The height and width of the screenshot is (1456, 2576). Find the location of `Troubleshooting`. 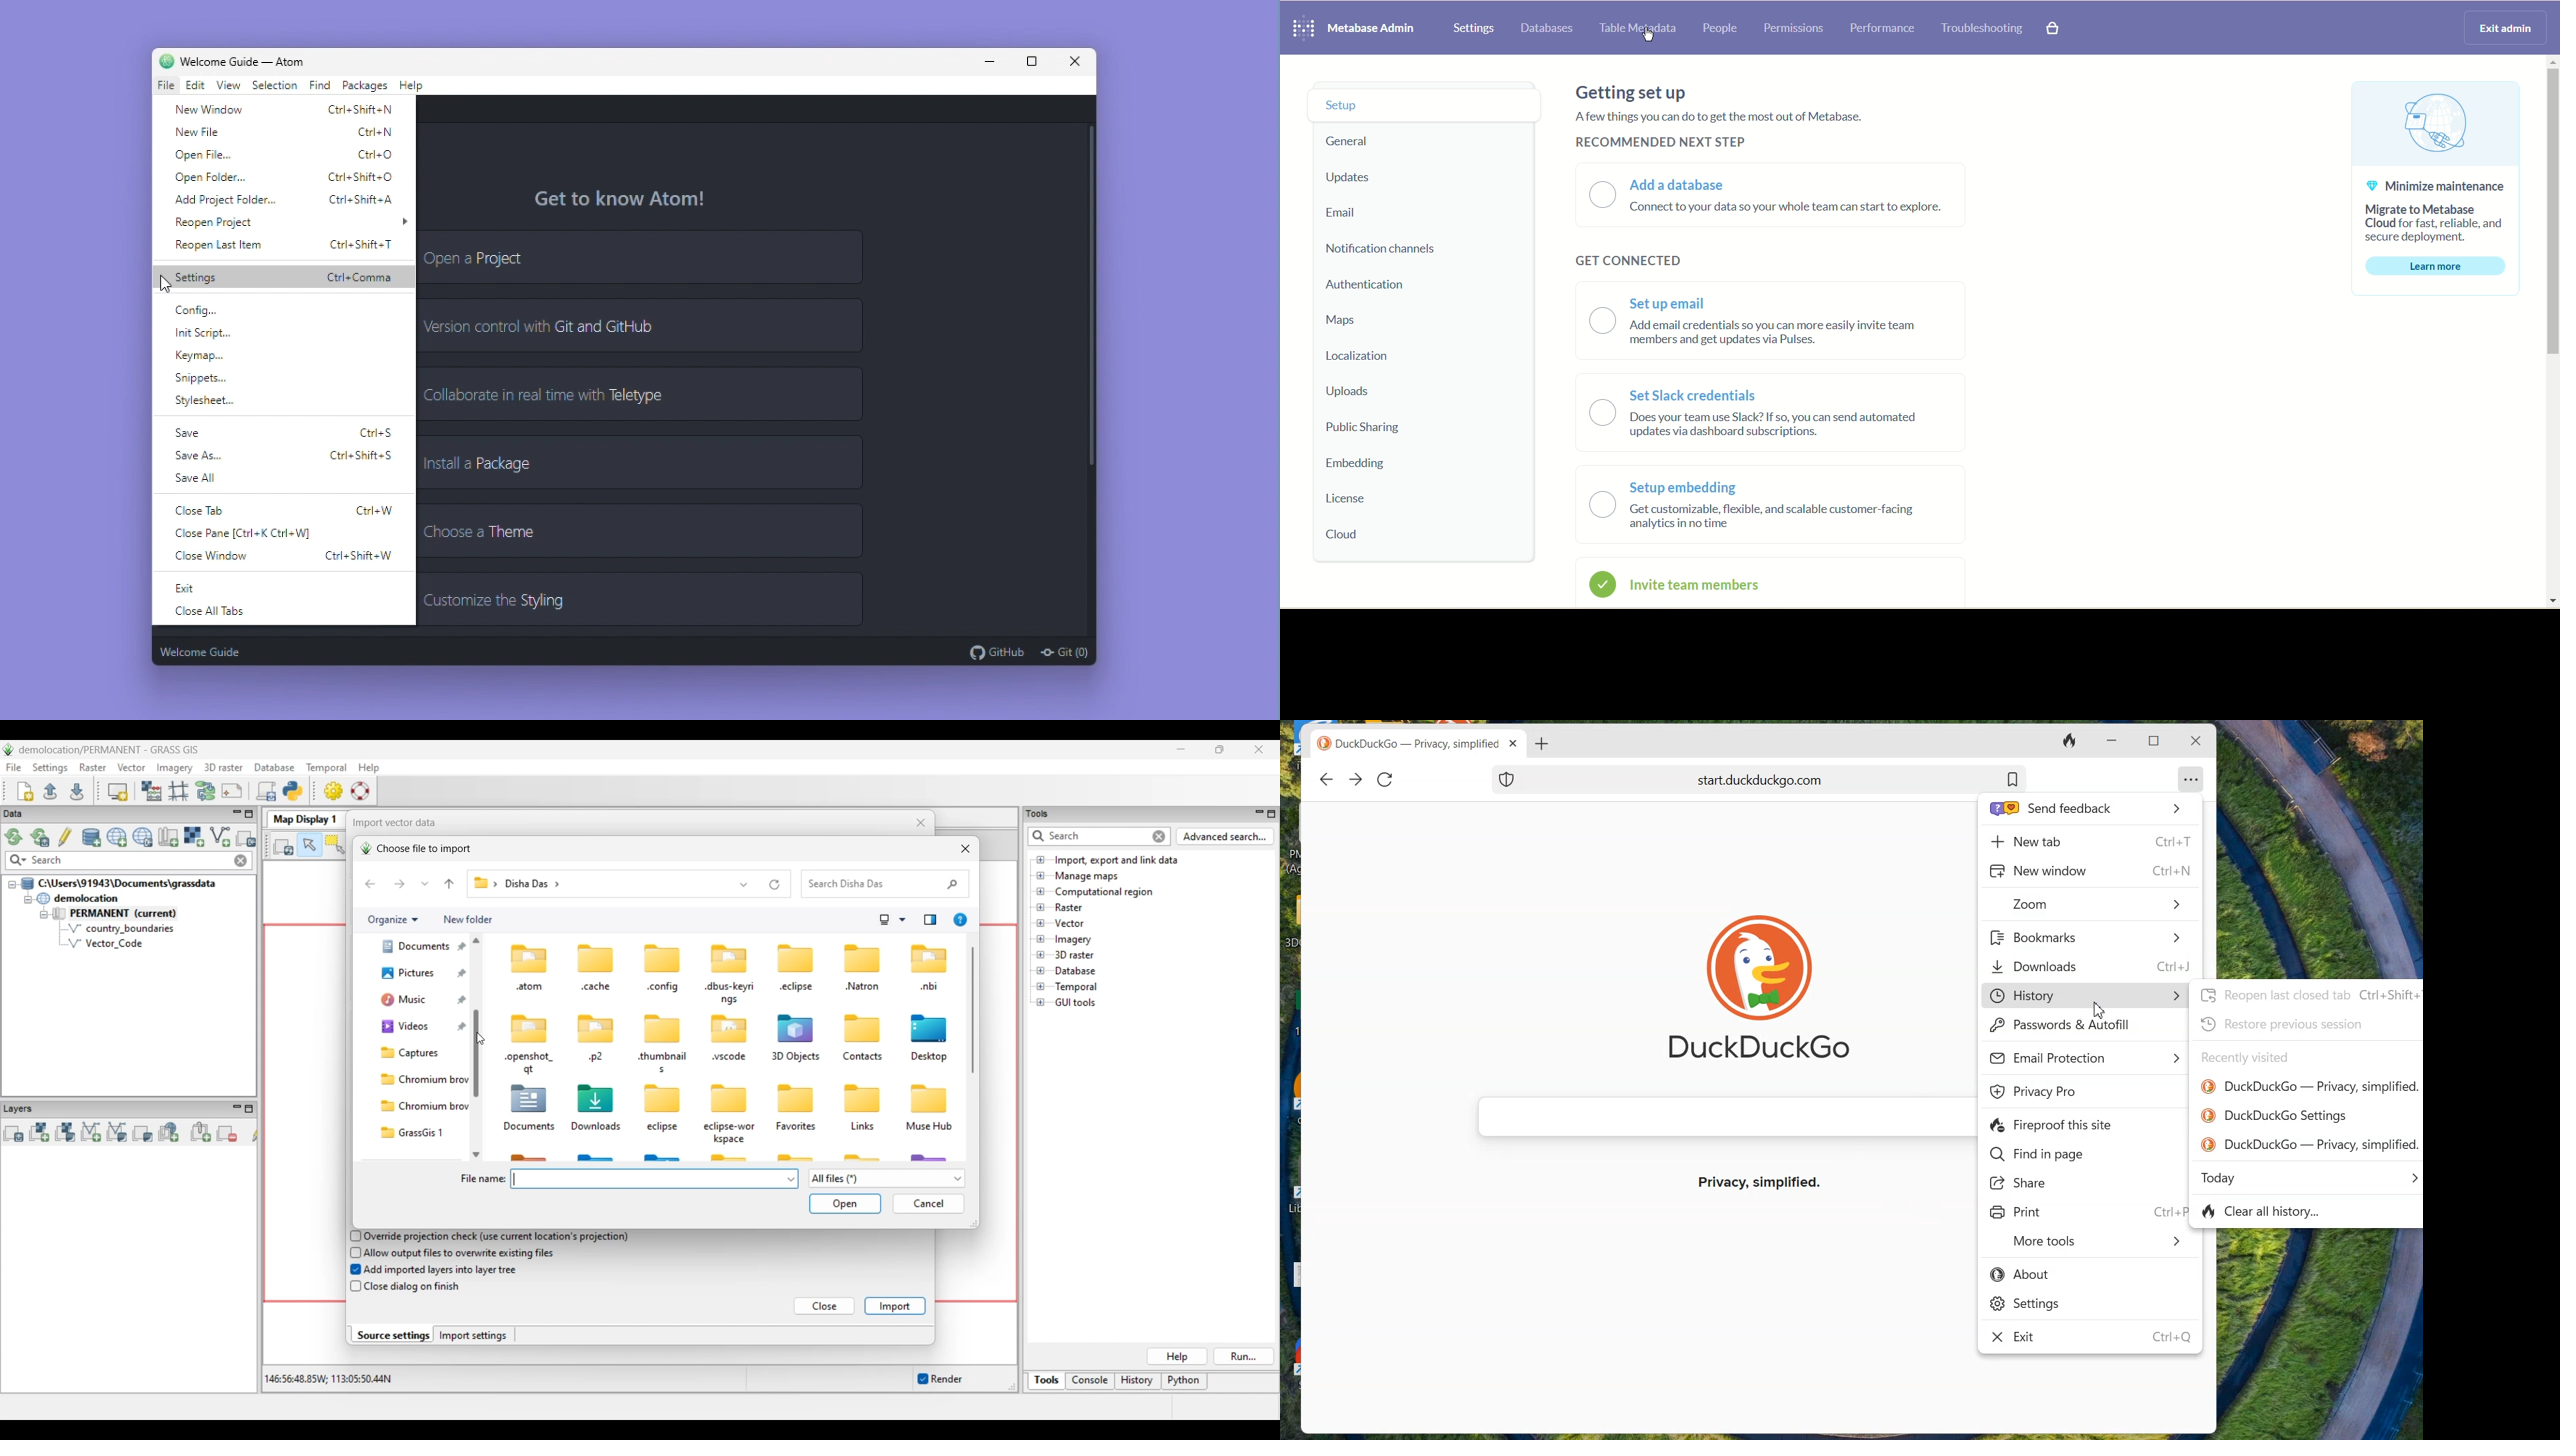

Troubleshooting is located at coordinates (1985, 29).